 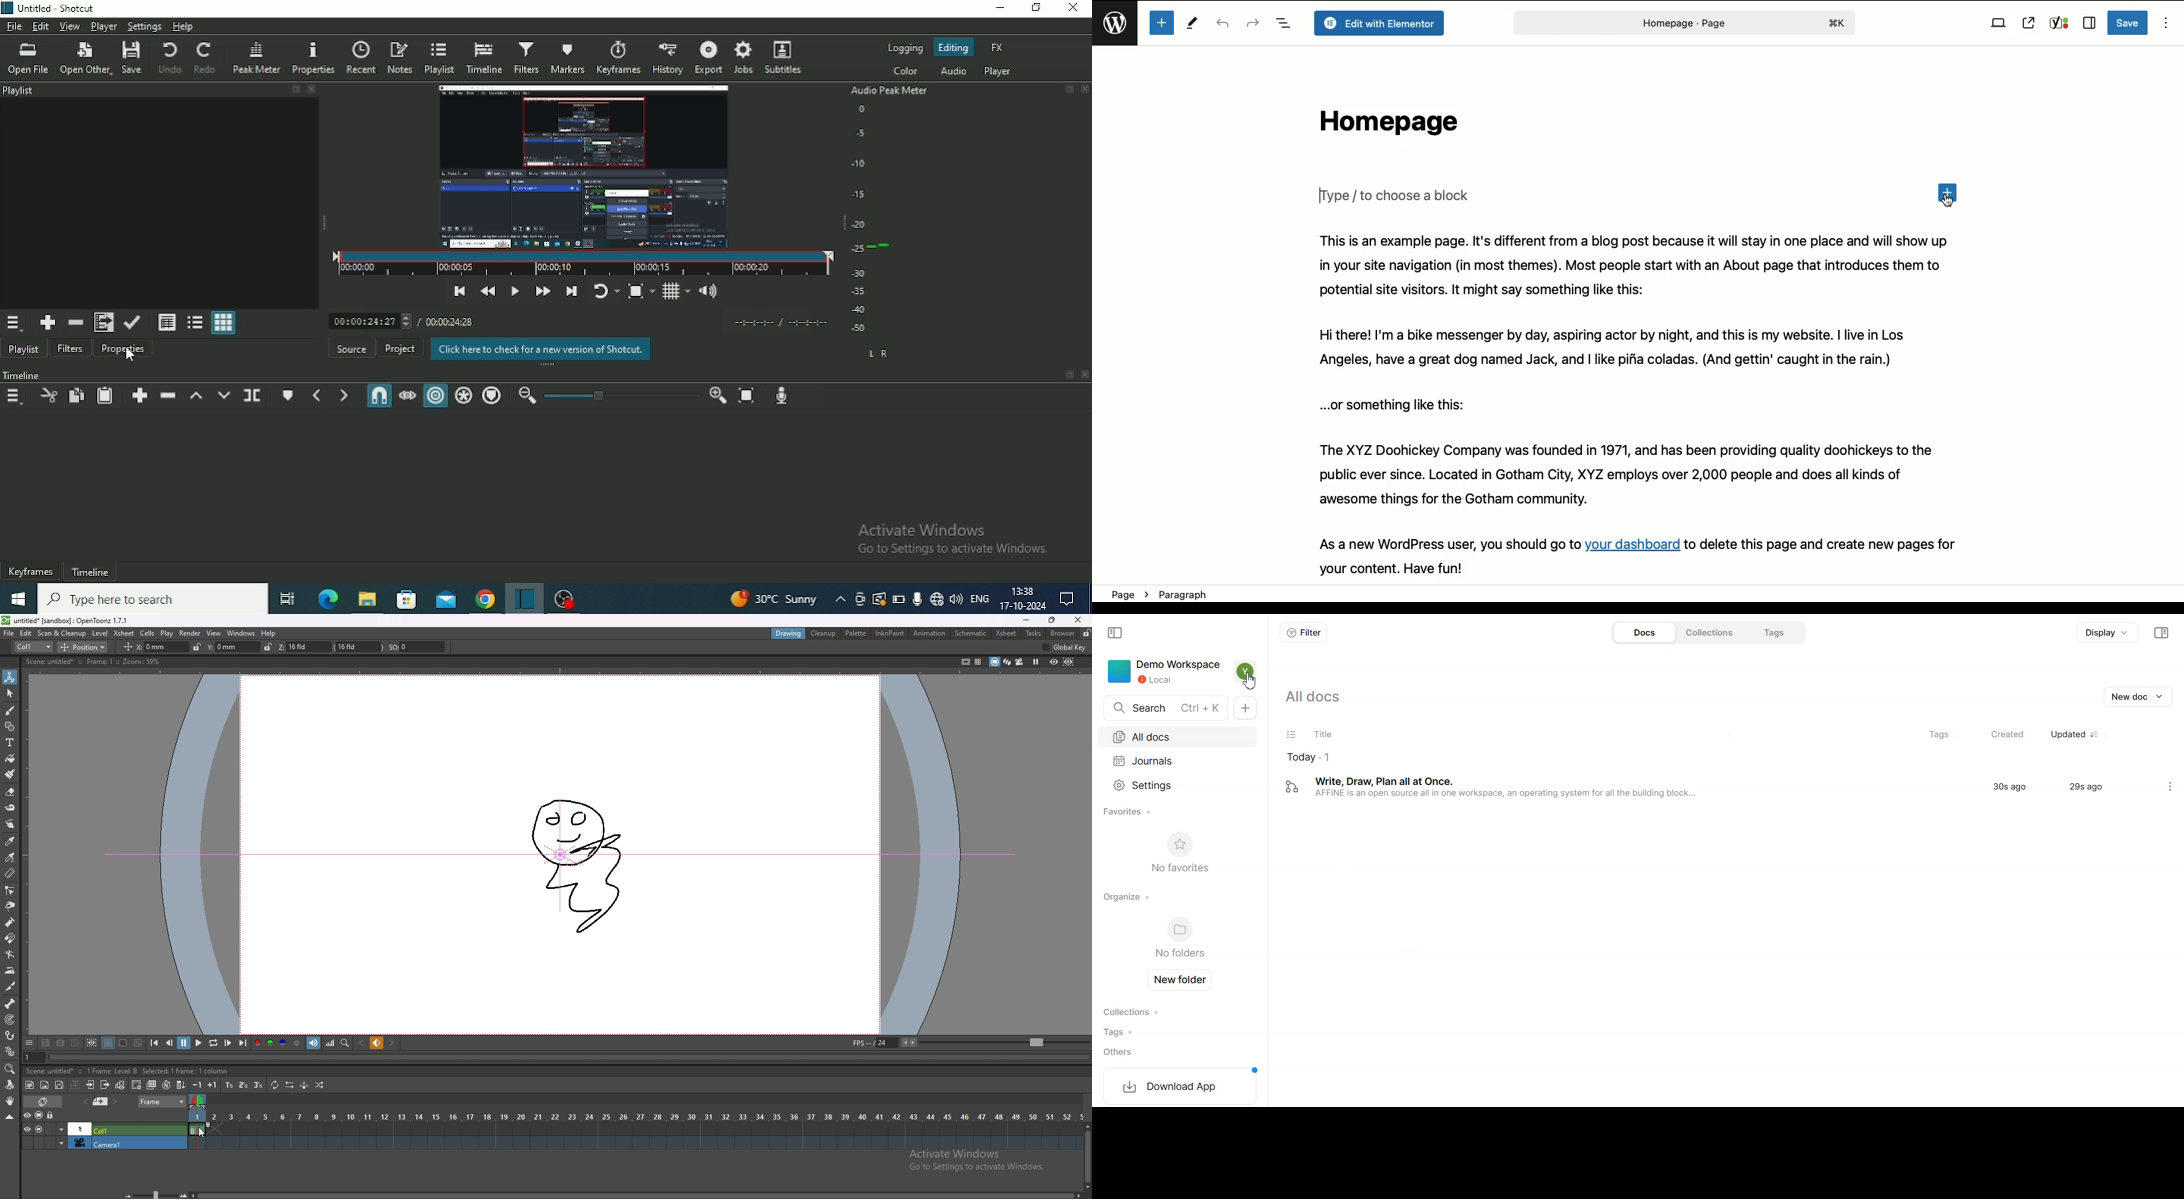 What do you see at coordinates (367, 600) in the screenshot?
I see `File Explorer` at bounding box center [367, 600].